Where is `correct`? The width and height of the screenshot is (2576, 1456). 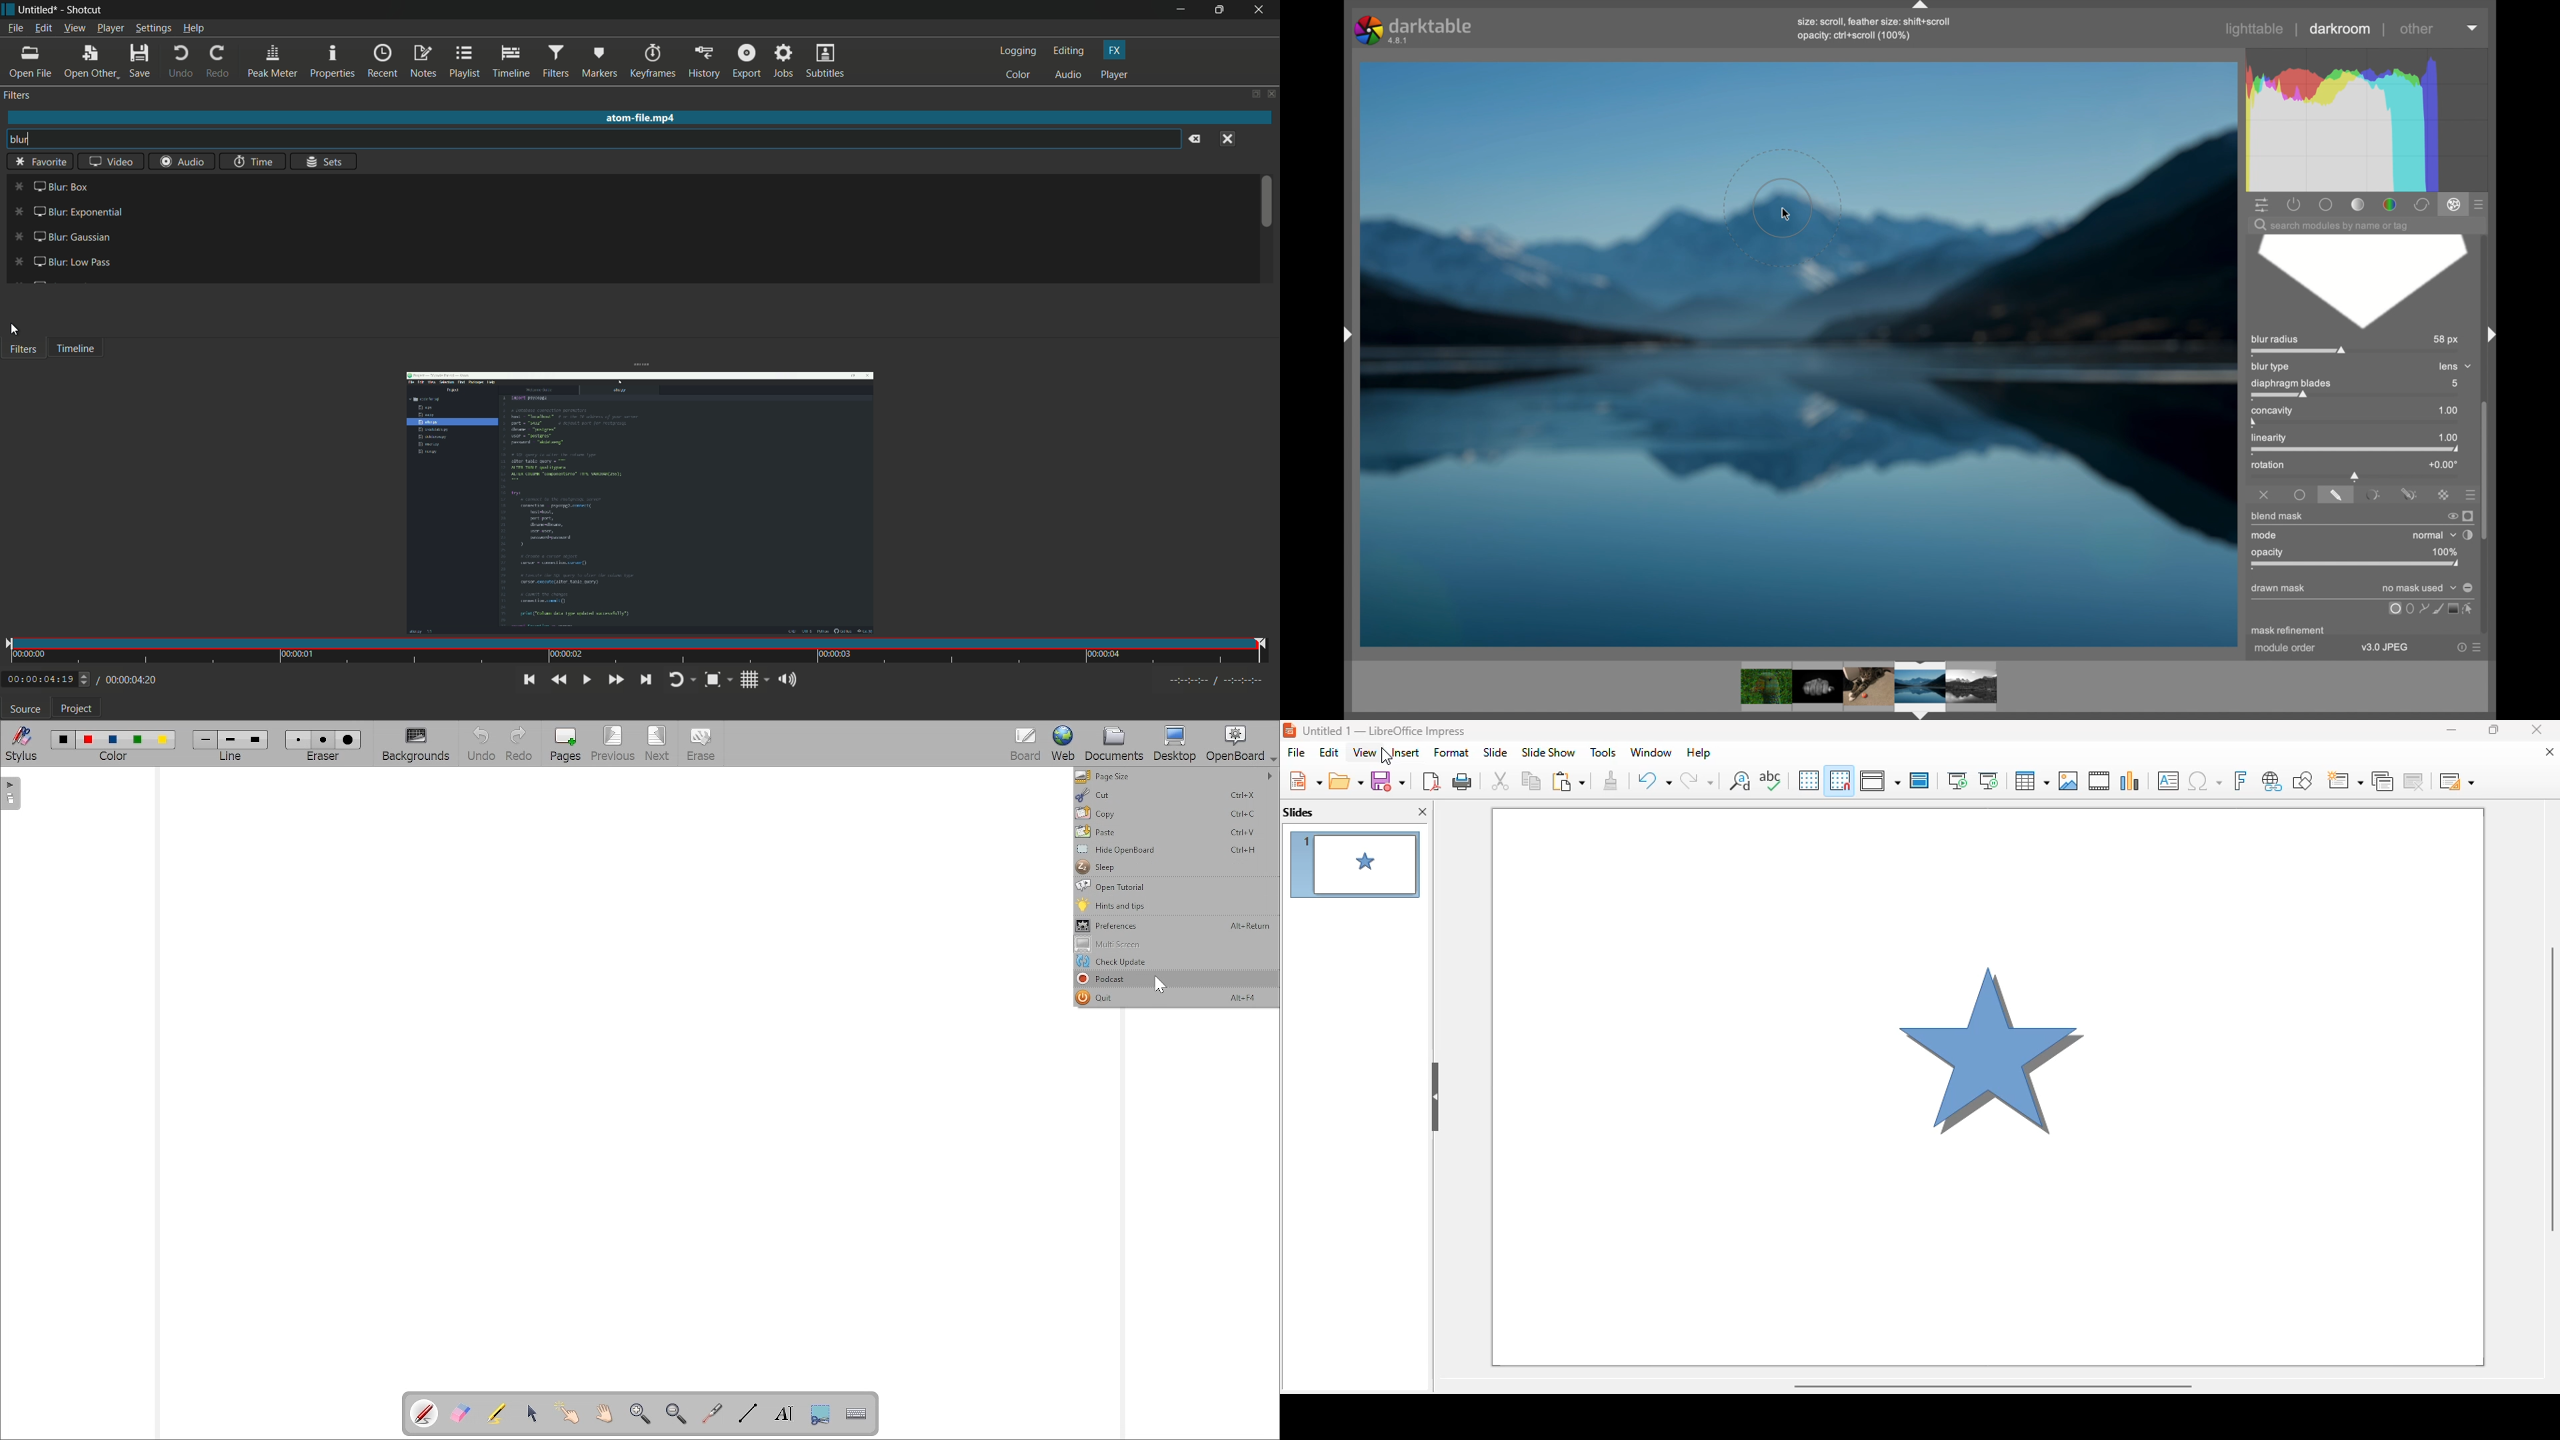 correct is located at coordinates (2421, 205).